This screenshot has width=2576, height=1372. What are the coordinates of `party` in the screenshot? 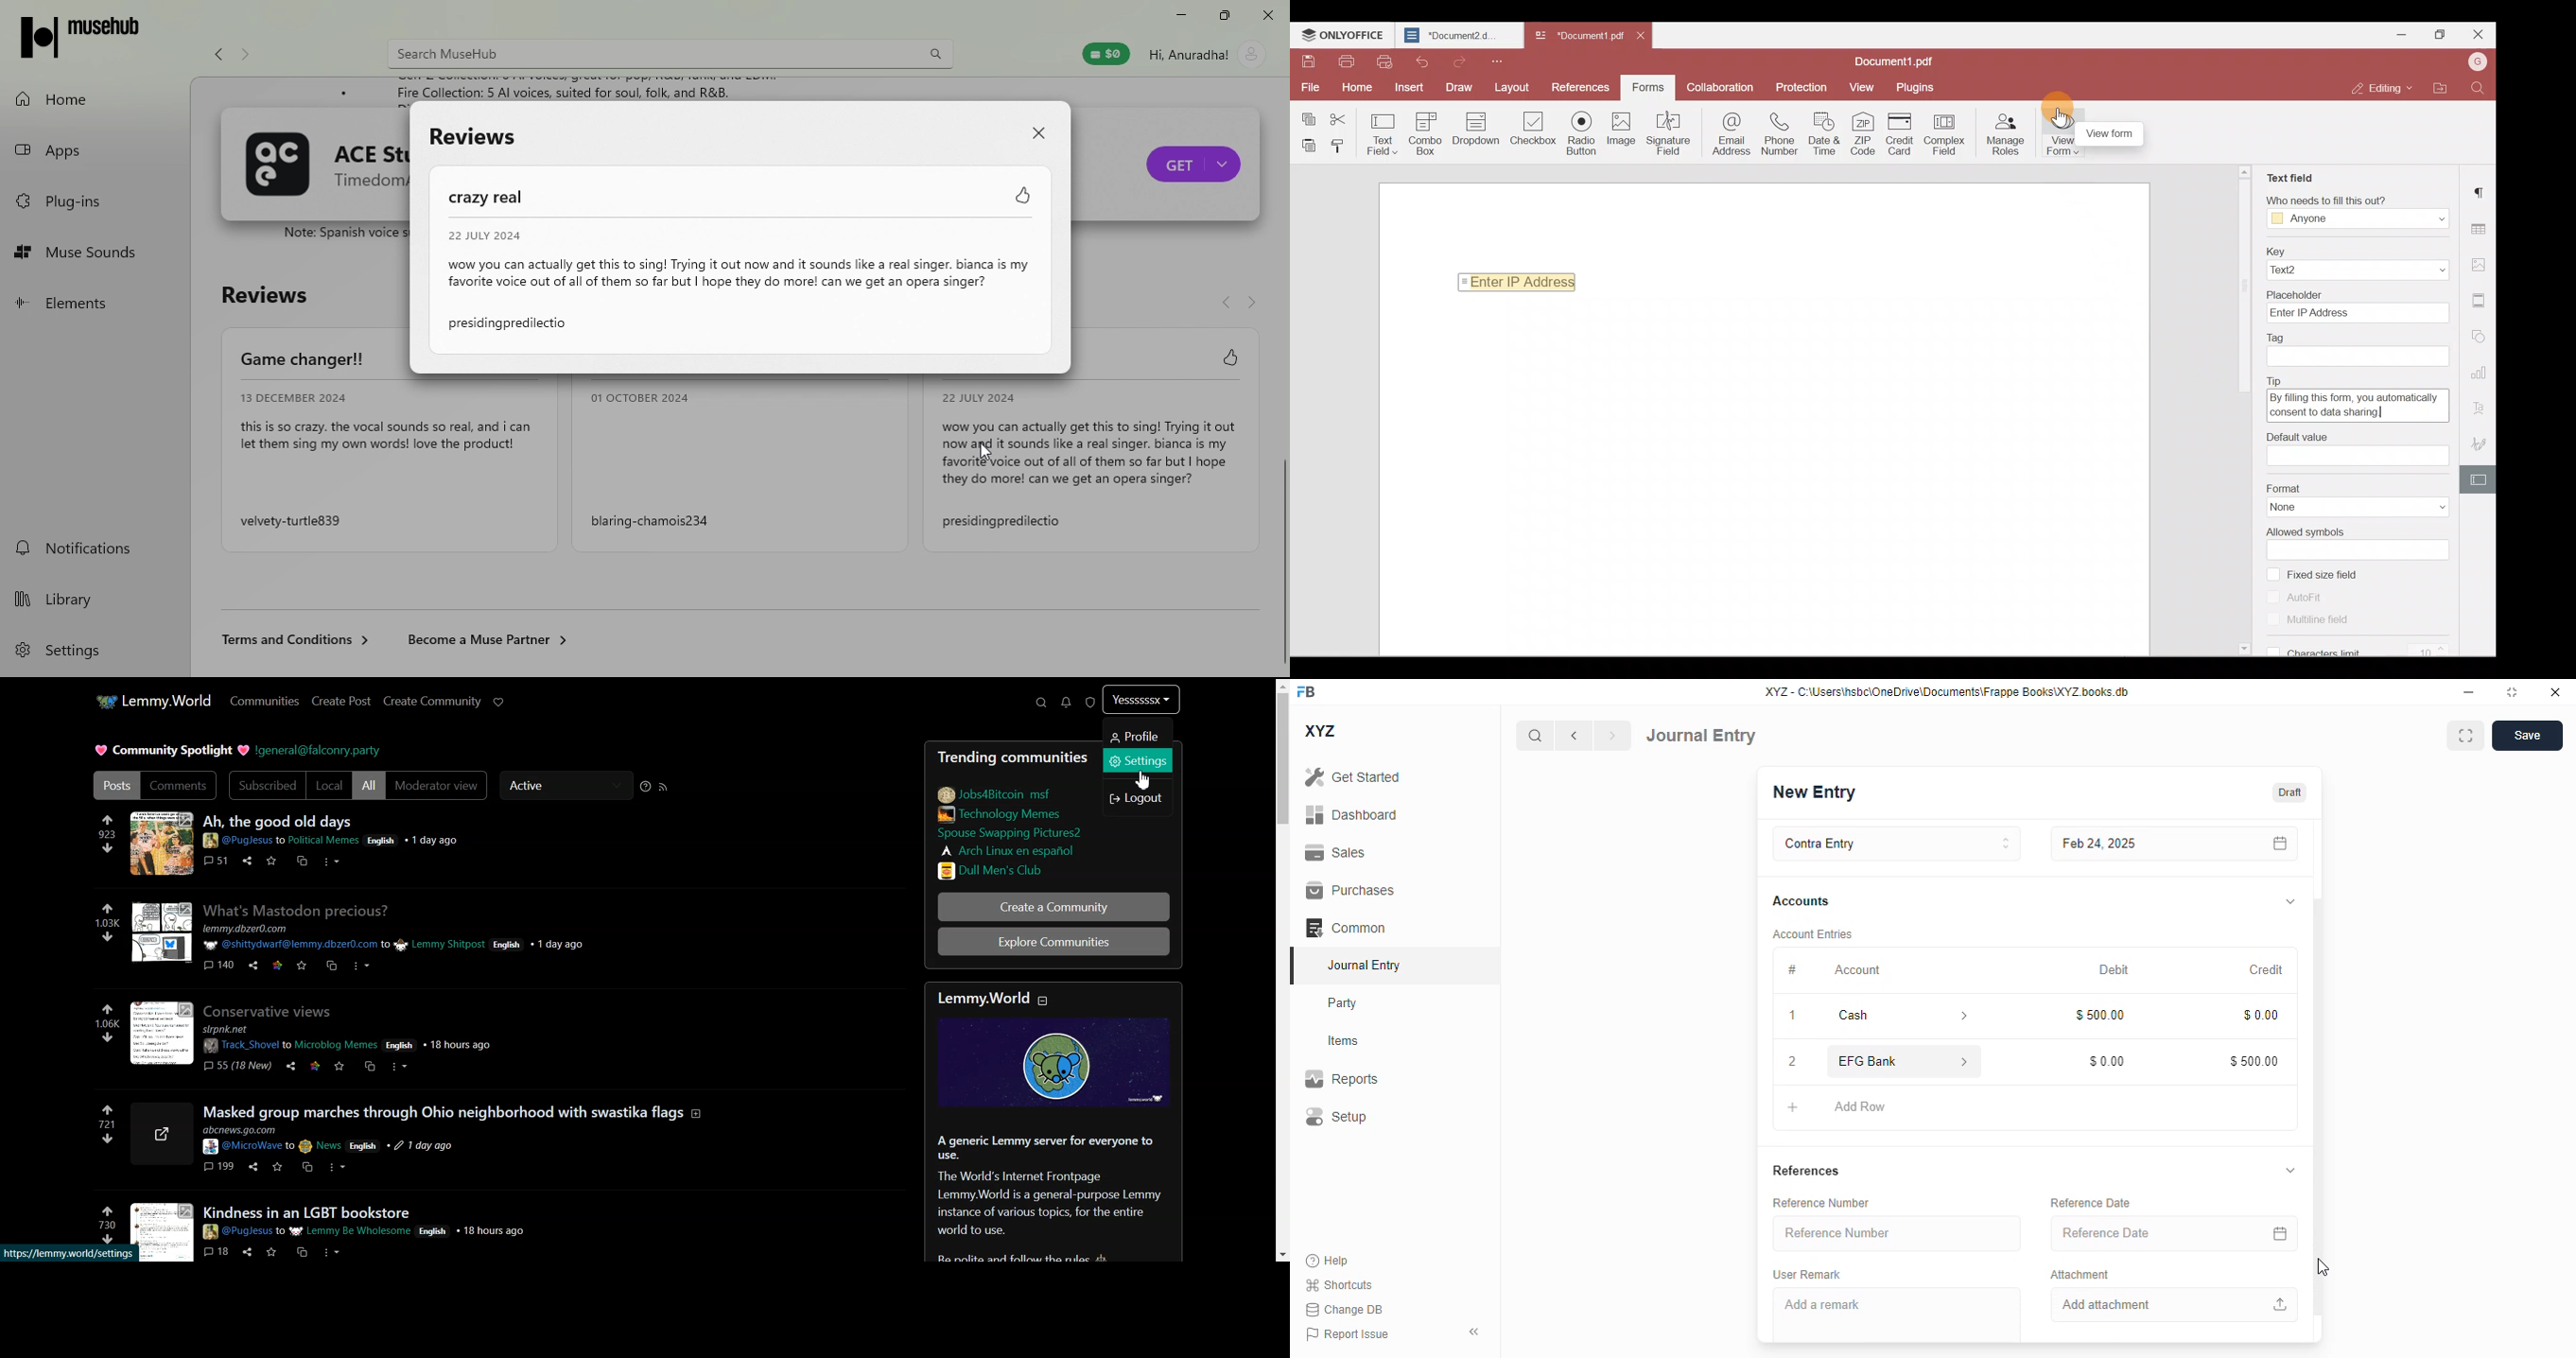 It's located at (1345, 1003).